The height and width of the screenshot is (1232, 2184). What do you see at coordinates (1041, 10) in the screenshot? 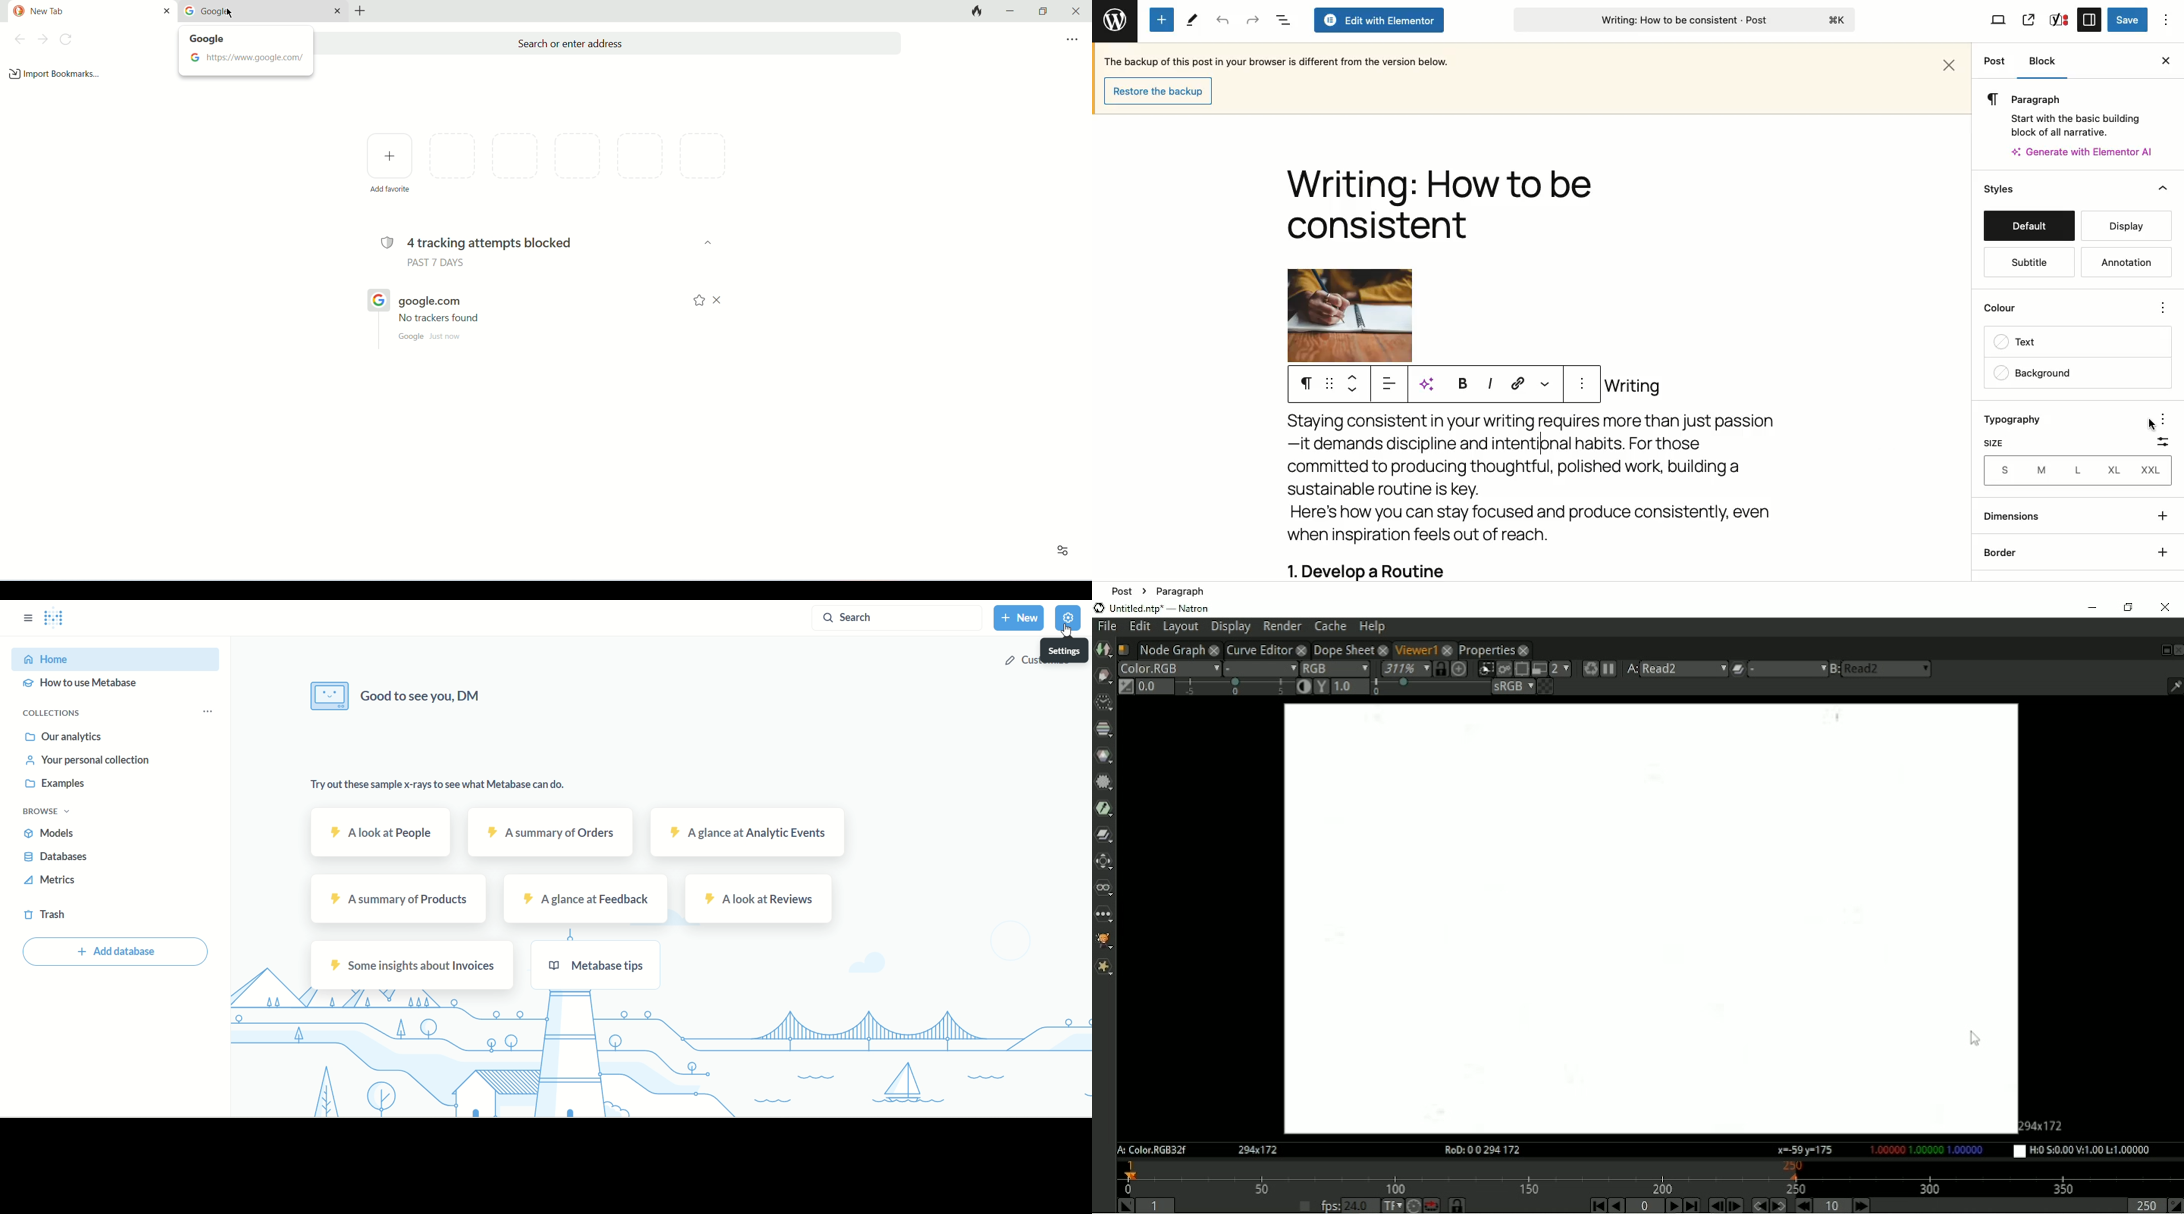
I see `maximize` at bounding box center [1041, 10].